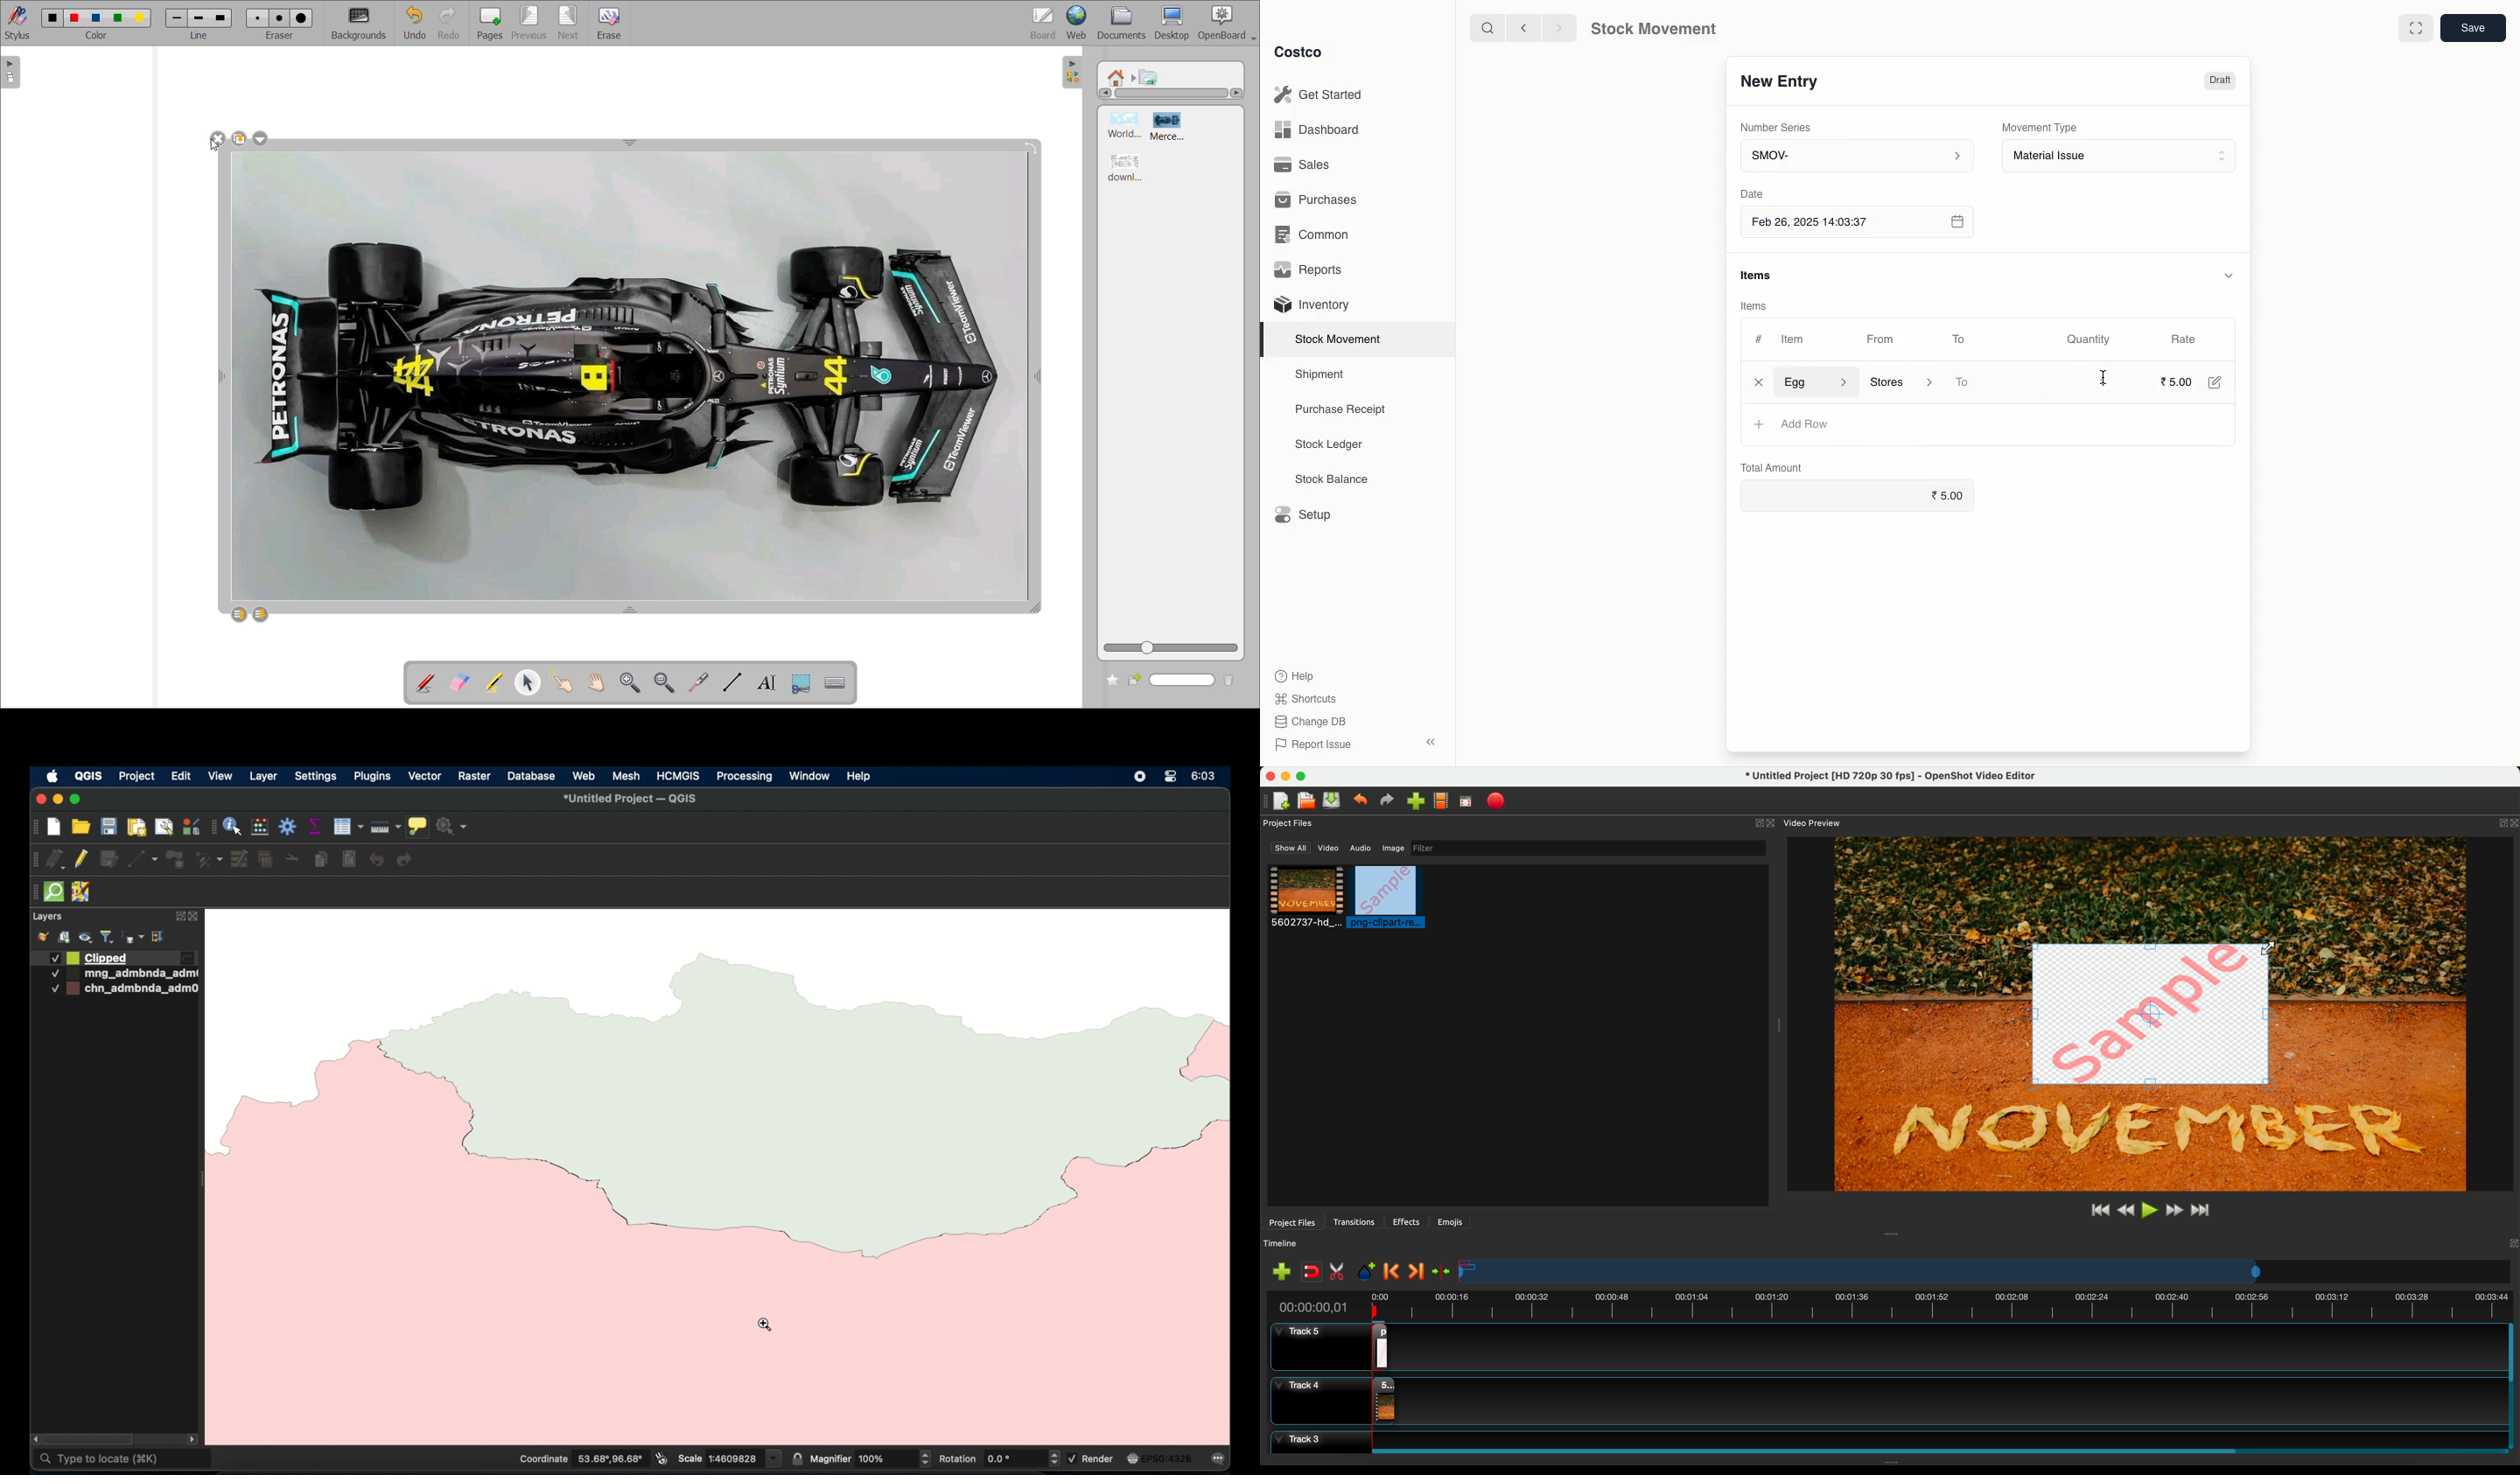 The width and height of the screenshot is (2520, 1484). Describe the element at coordinates (1782, 85) in the screenshot. I see `New Entry` at that location.